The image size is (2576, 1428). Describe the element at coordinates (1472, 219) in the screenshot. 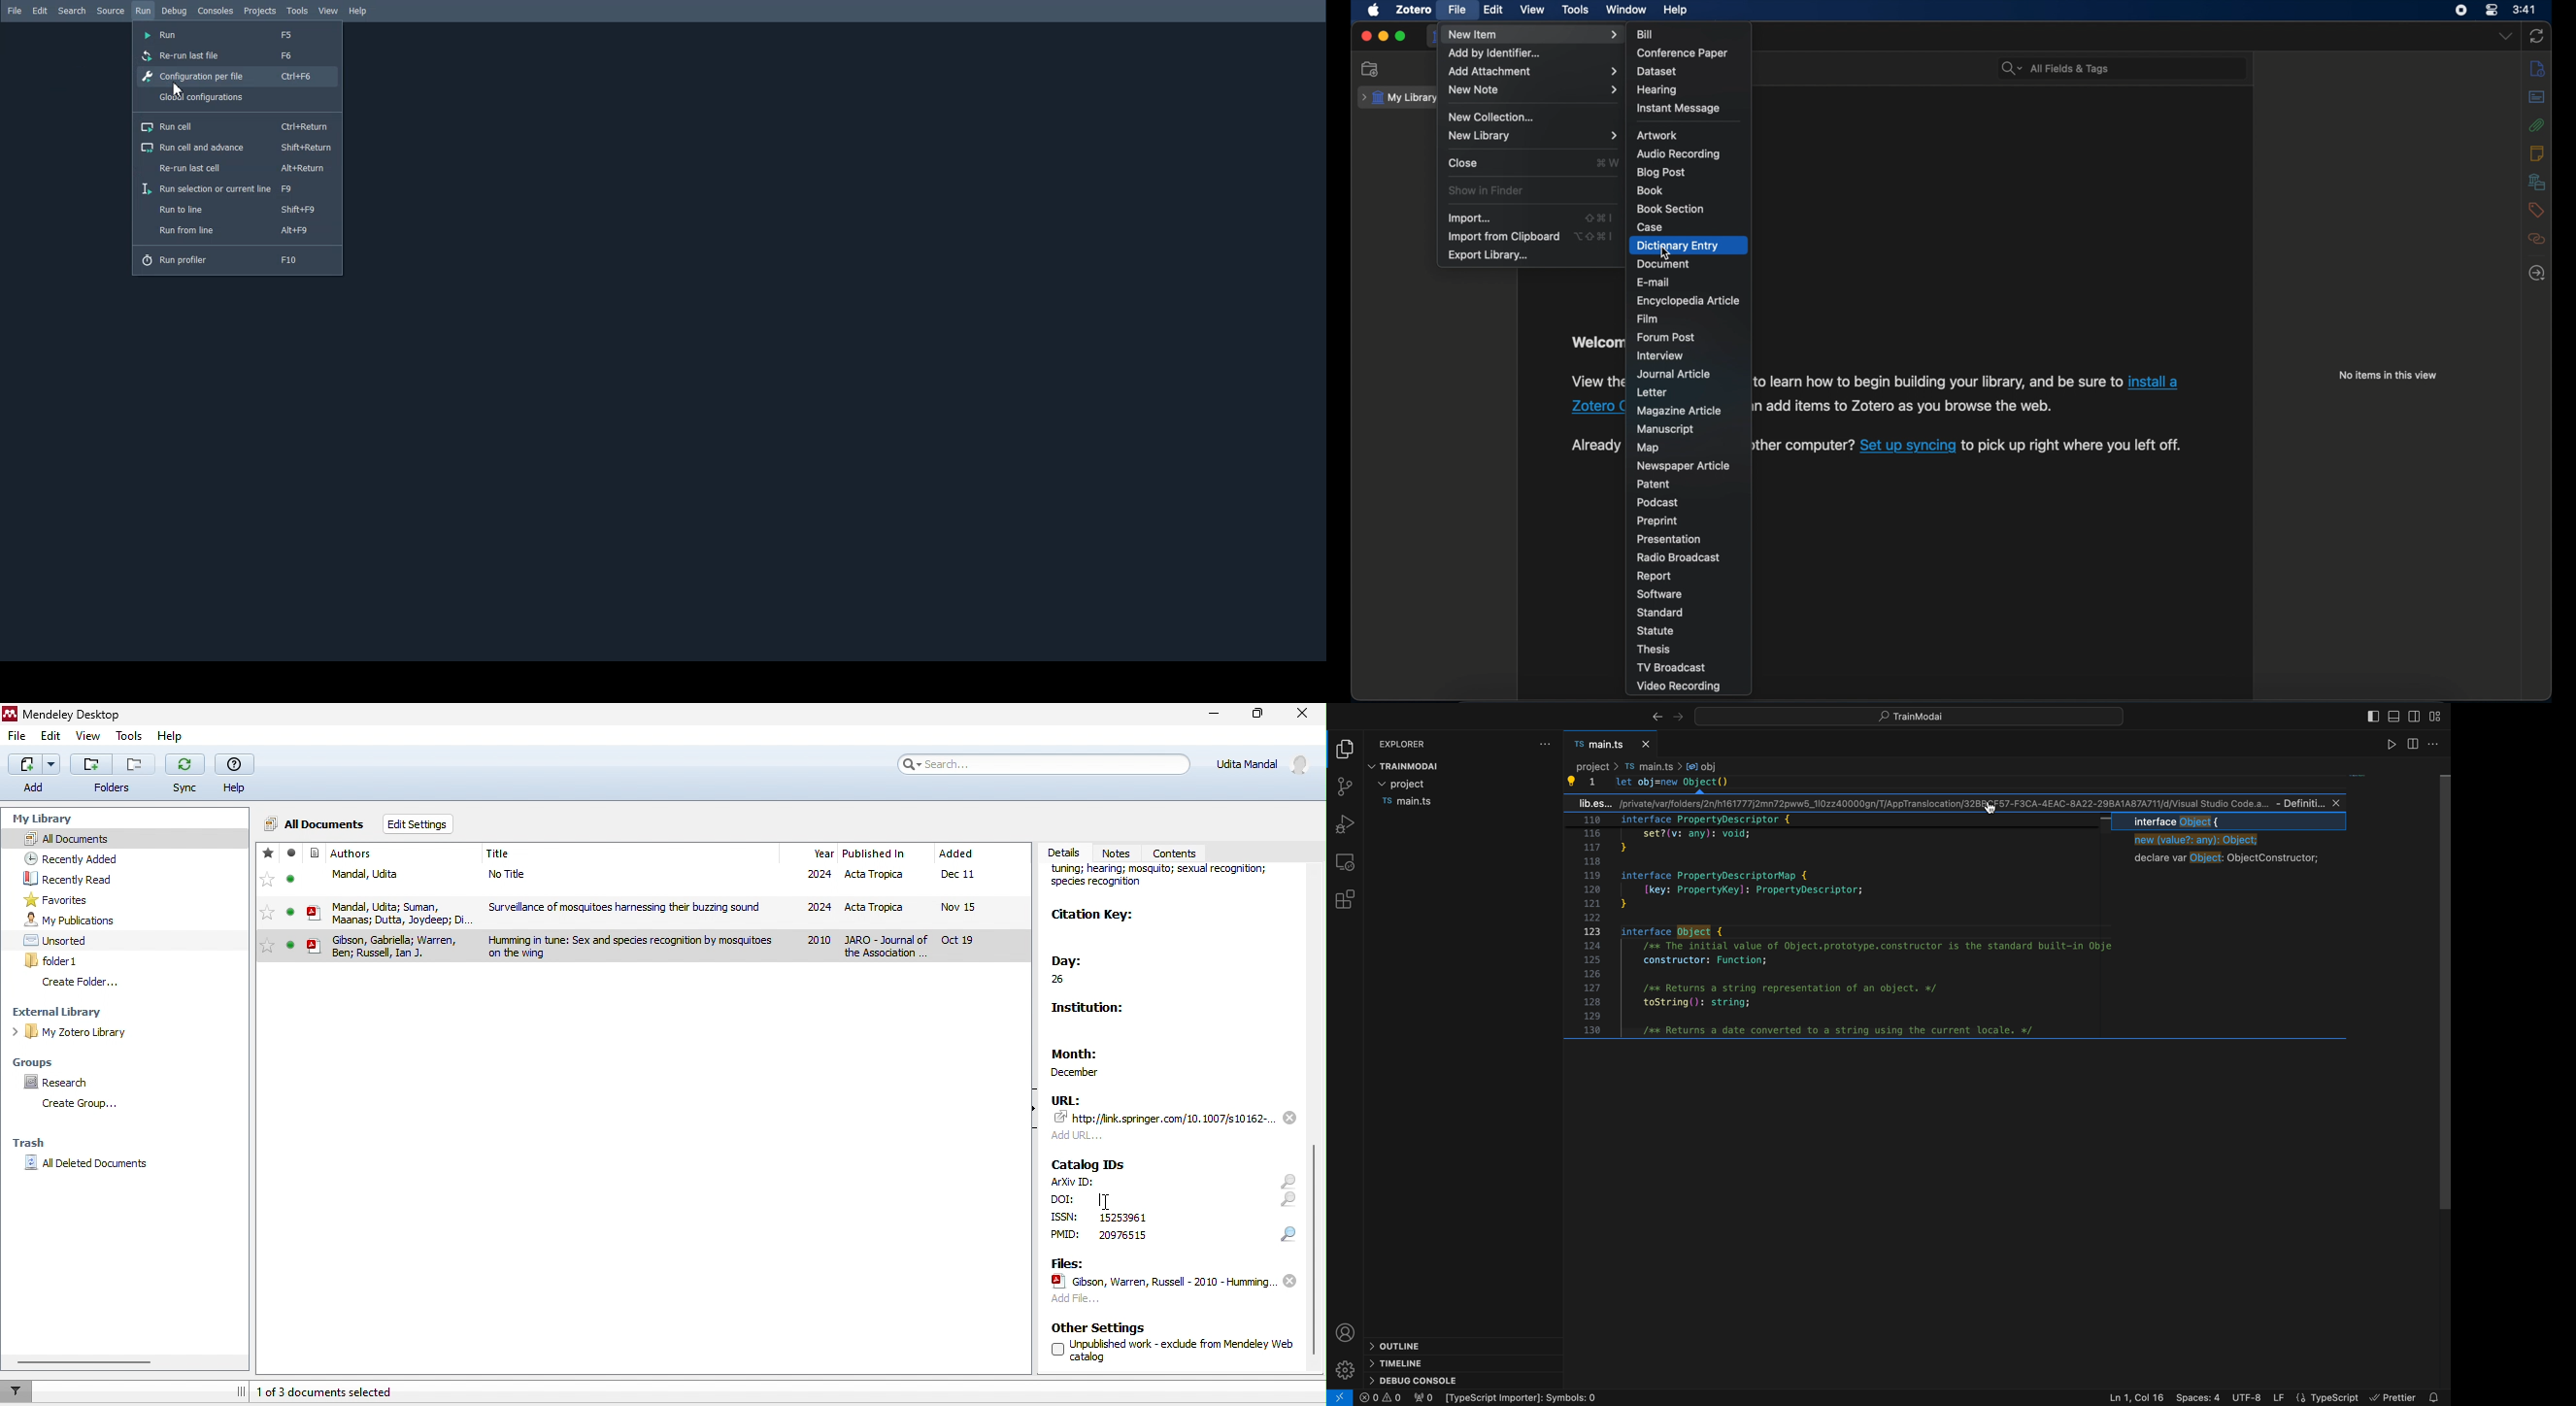

I see `import` at that location.